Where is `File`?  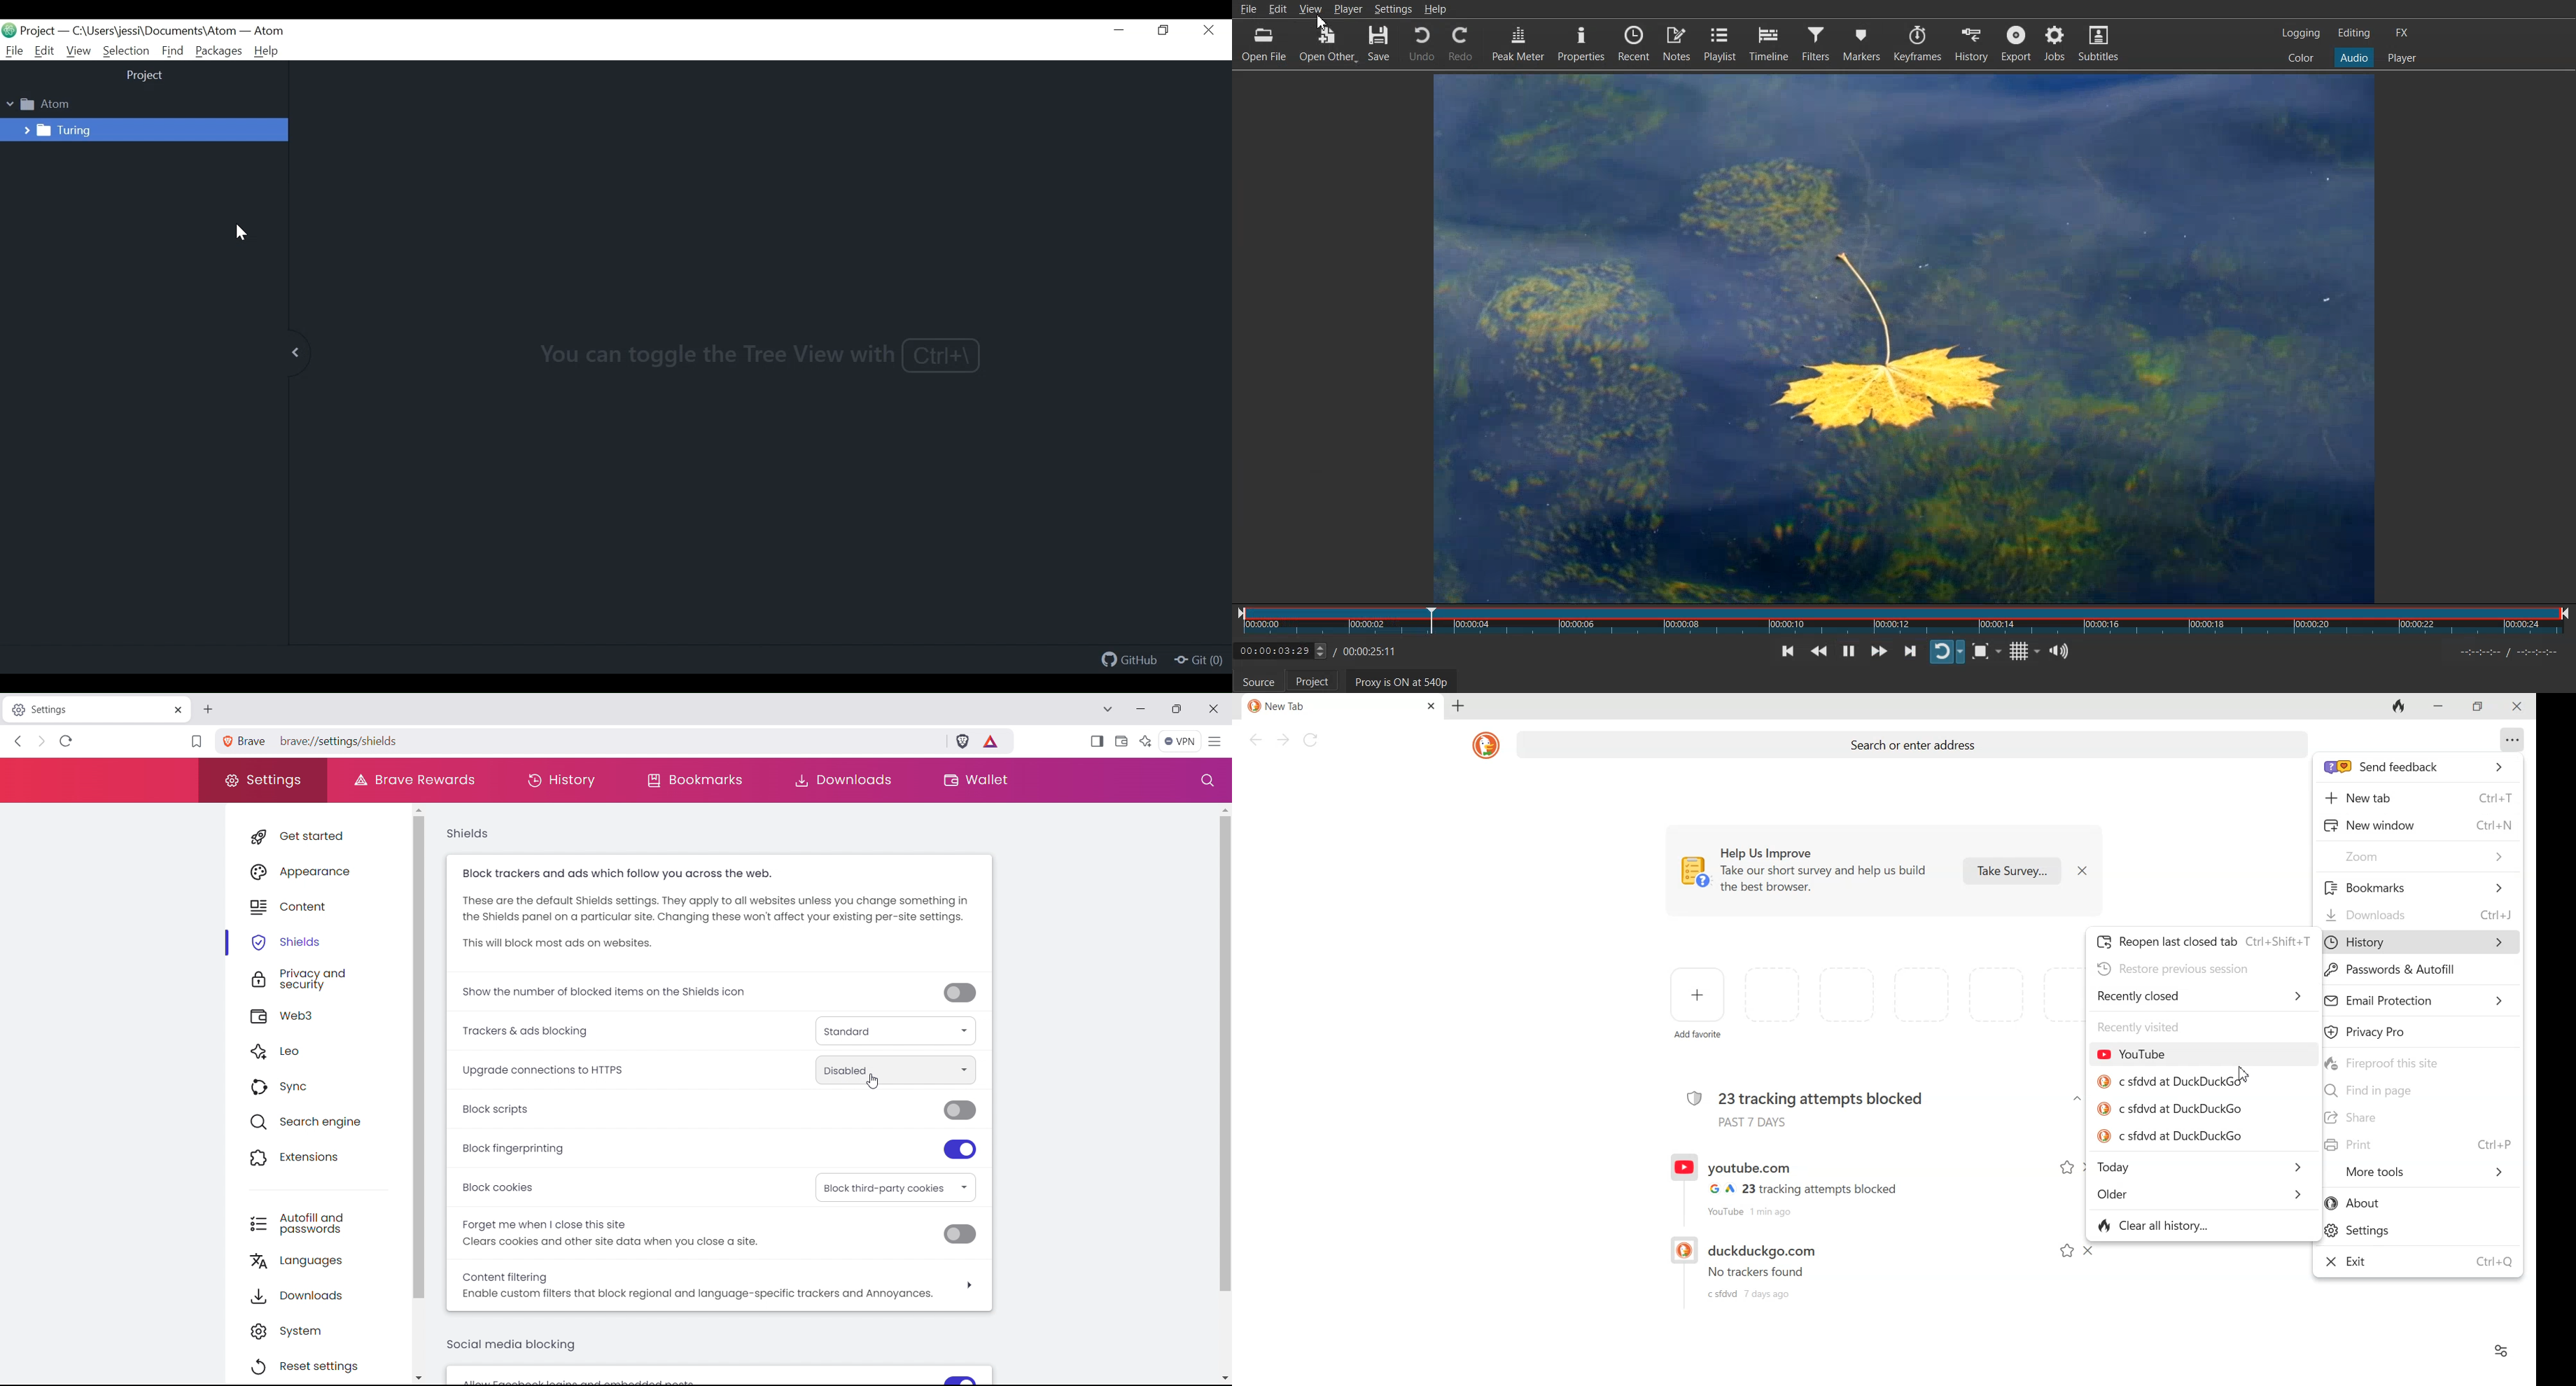 File is located at coordinates (1250, 10).